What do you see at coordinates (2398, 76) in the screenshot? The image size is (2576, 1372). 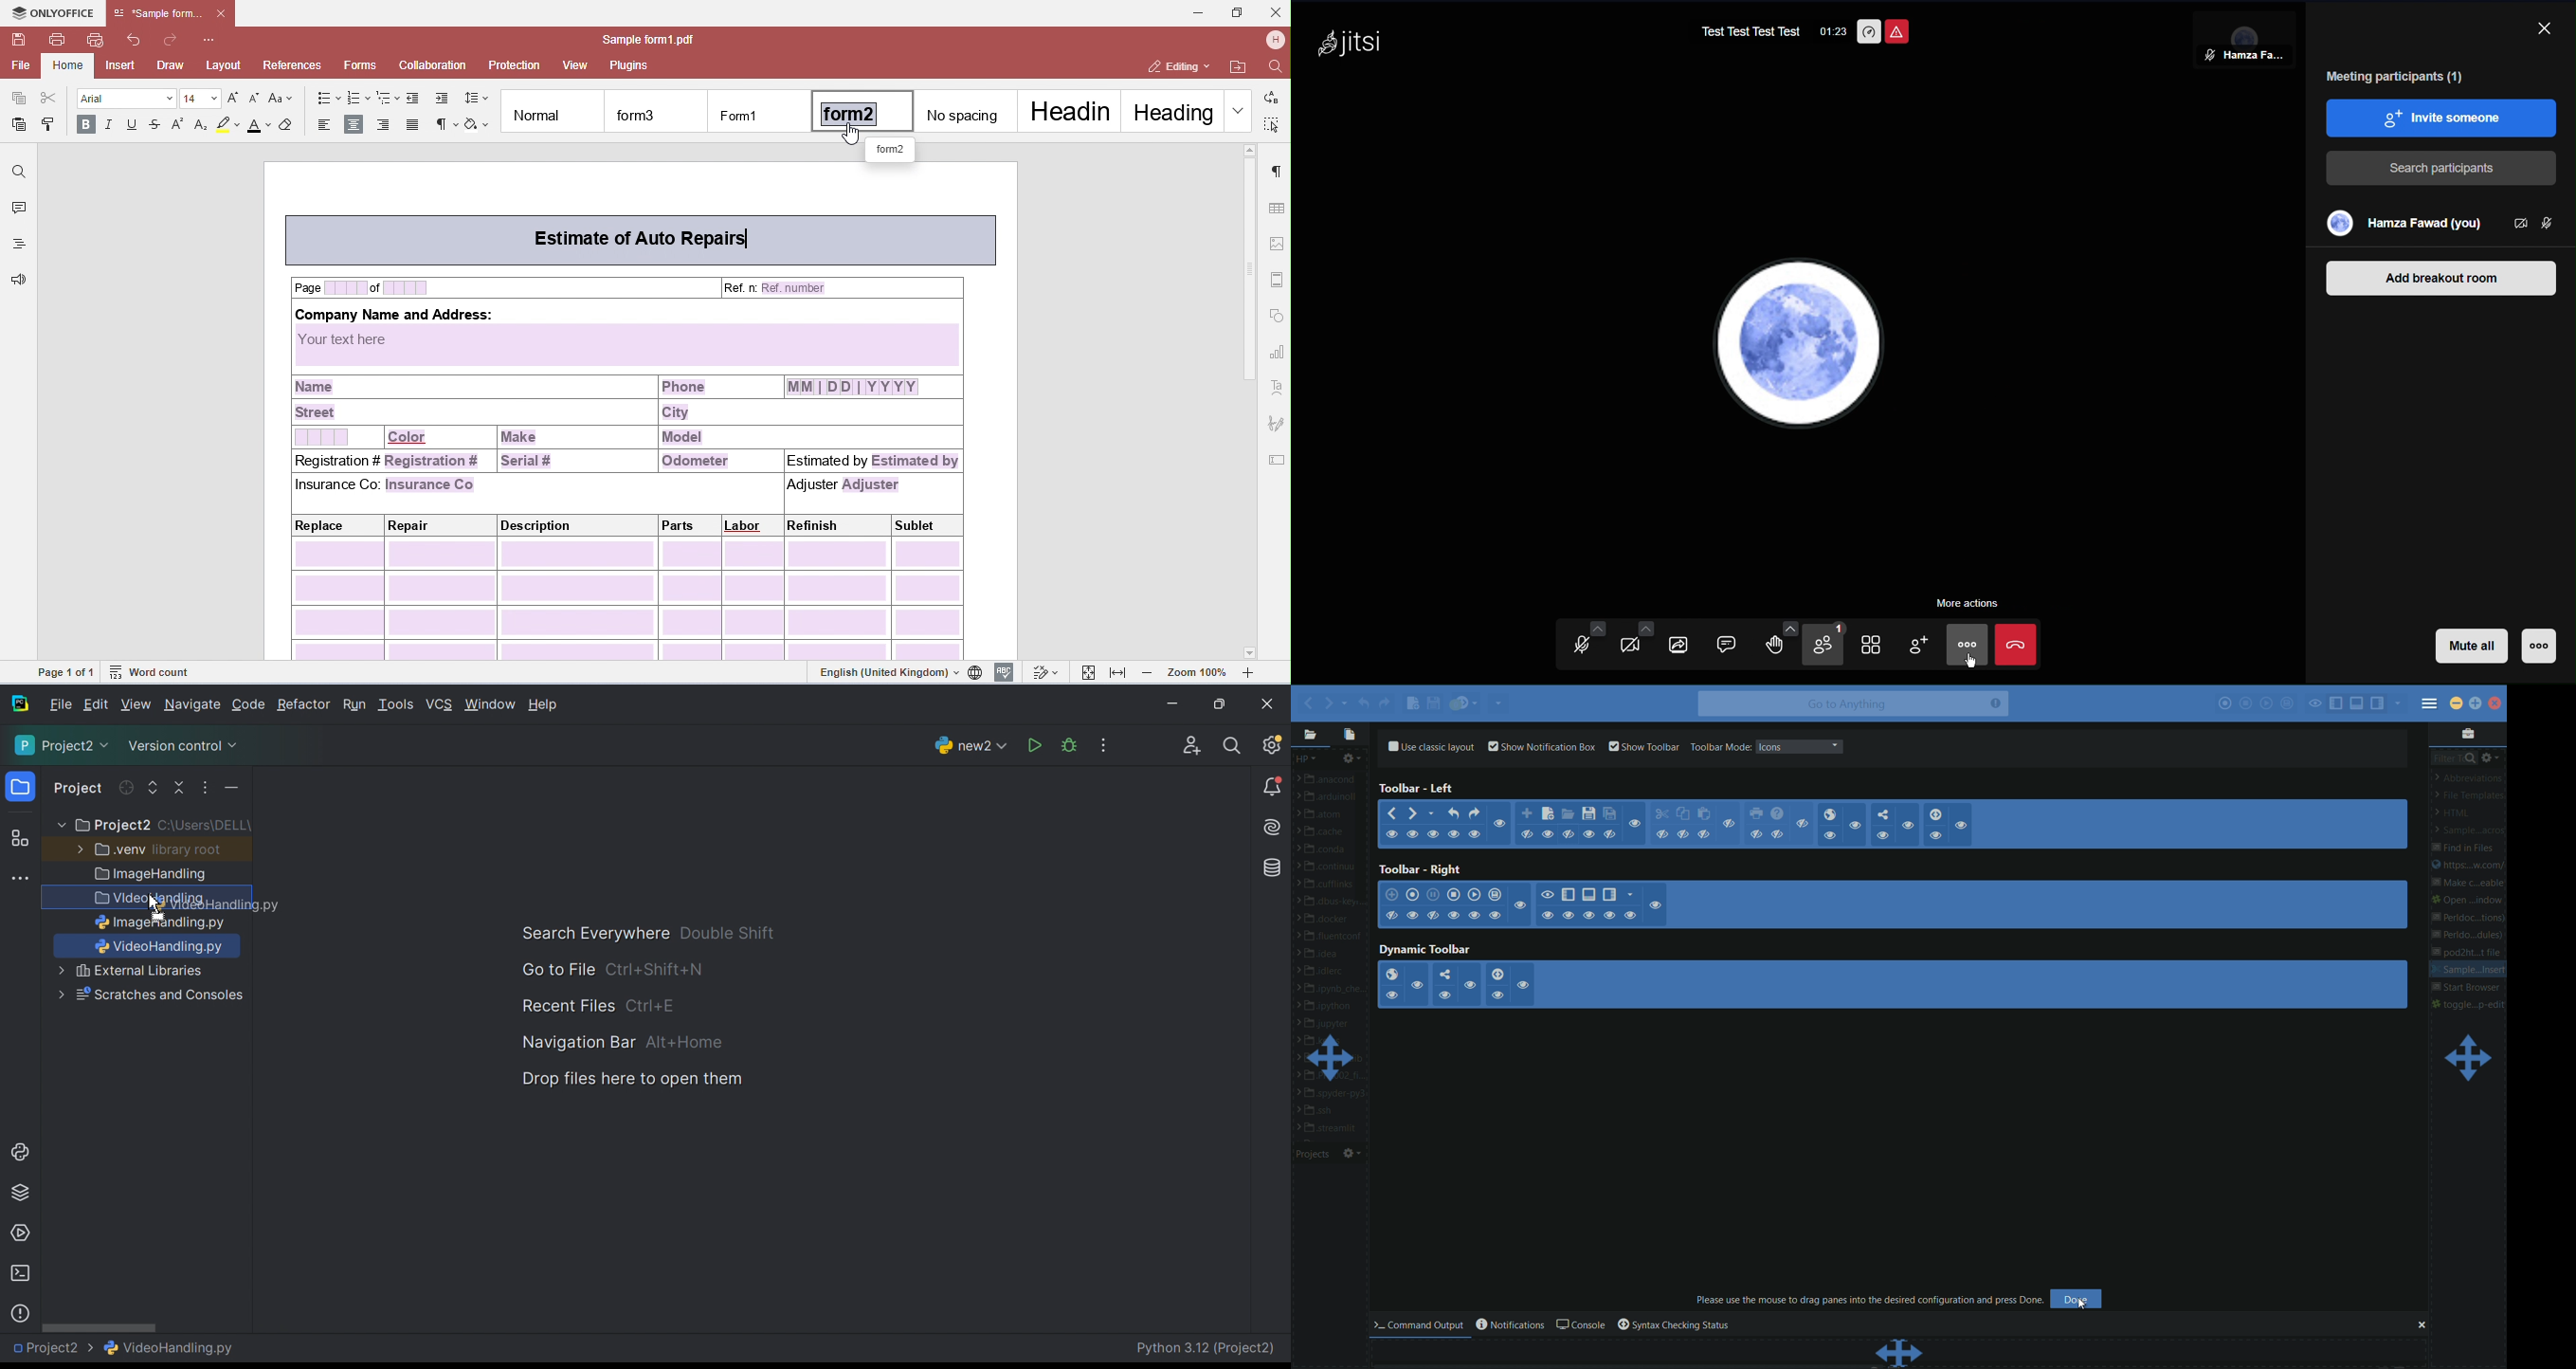 I see `Meeting Participants` at bounding box center [2398, 76].